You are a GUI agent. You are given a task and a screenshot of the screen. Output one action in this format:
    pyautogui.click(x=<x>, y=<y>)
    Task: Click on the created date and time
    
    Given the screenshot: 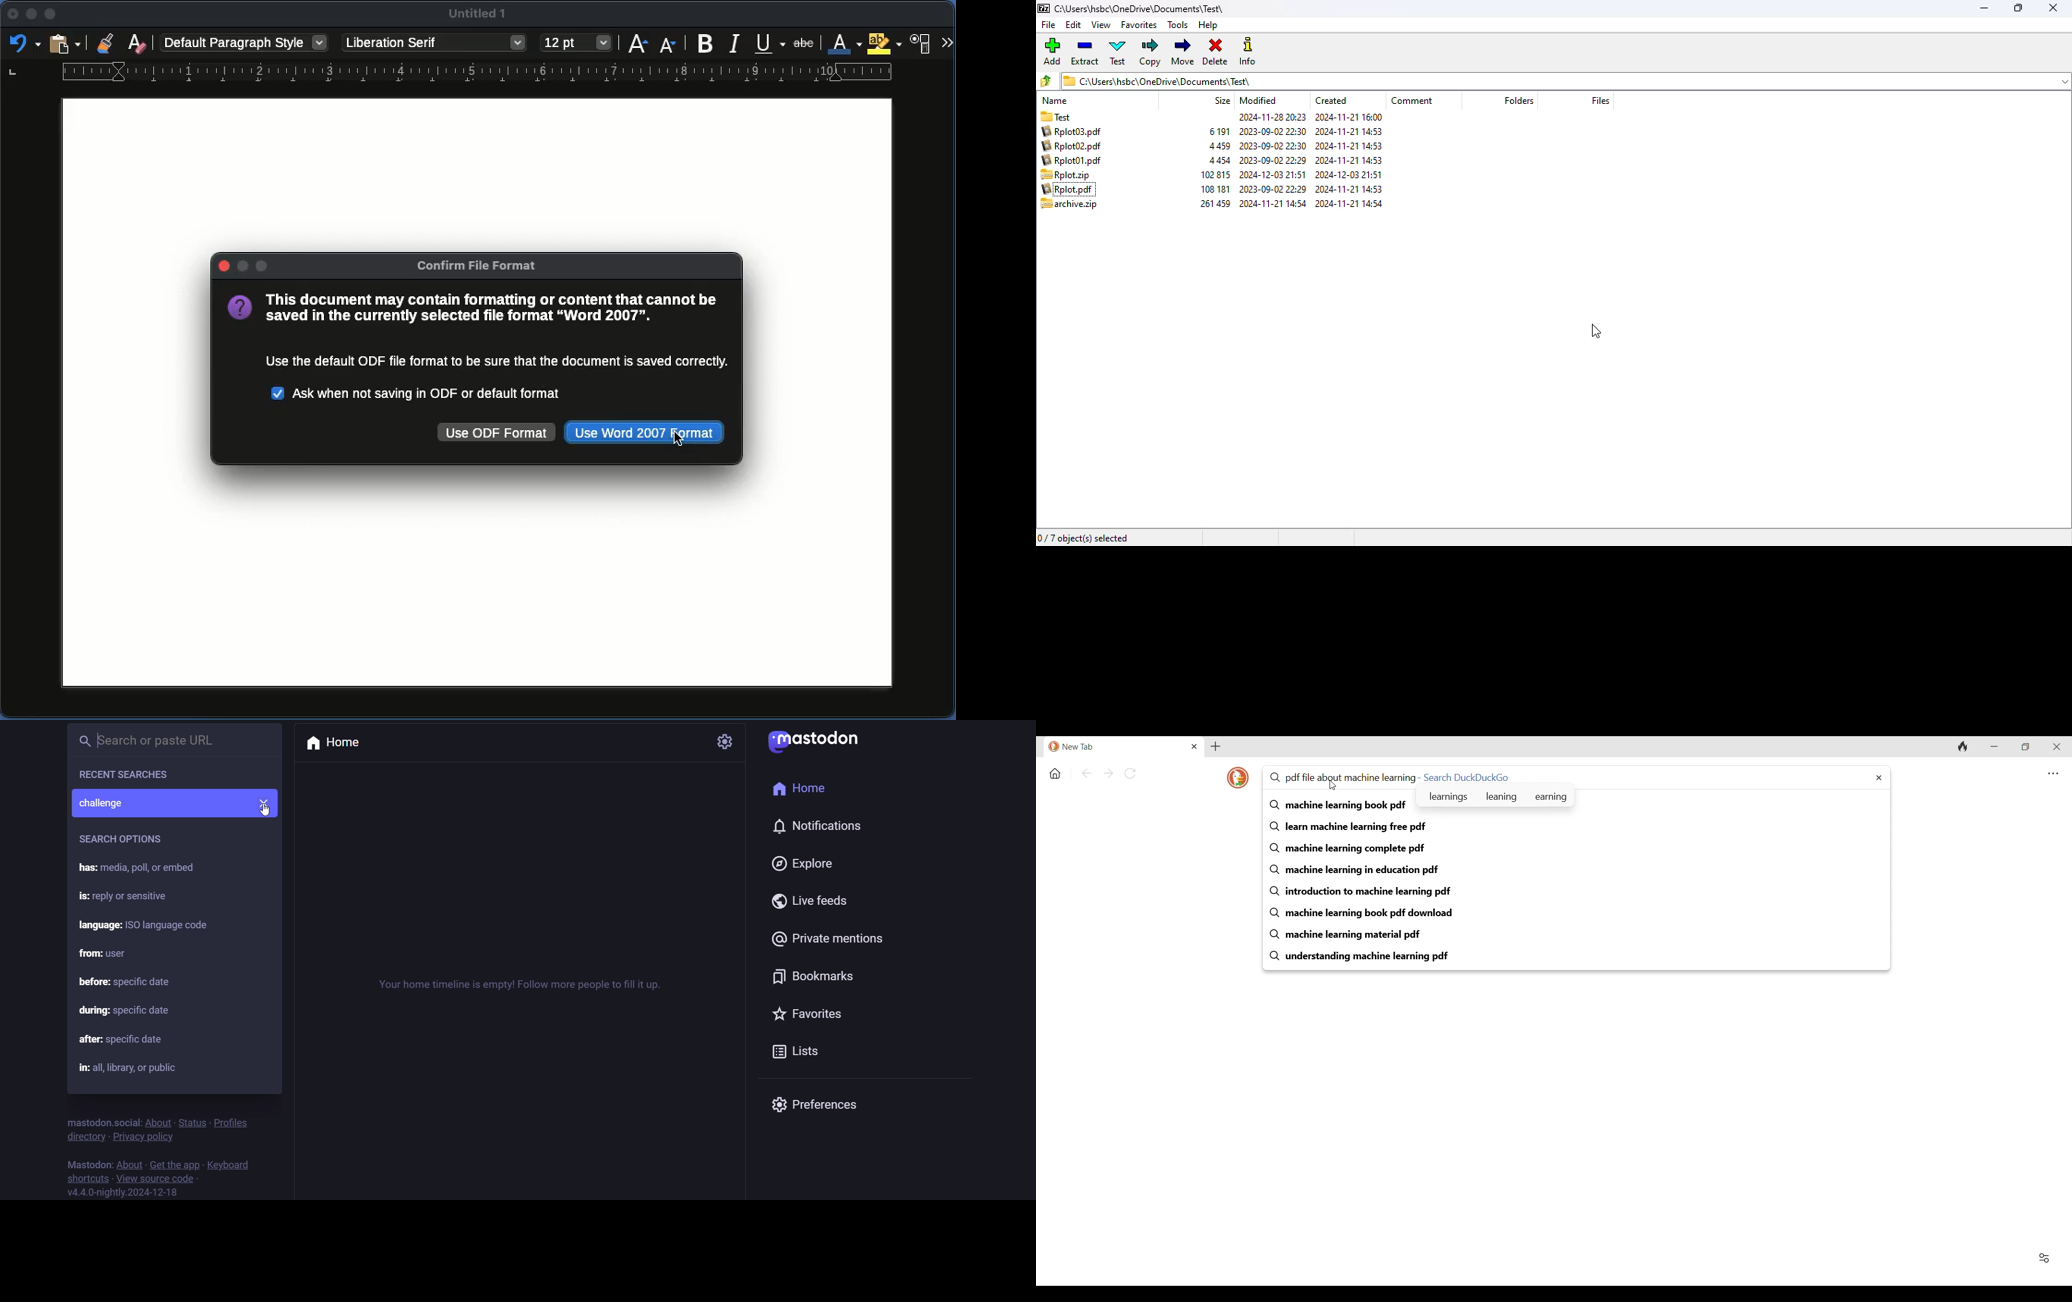 What is the action you would take?
    pyautogui.click(x=1349, y=197)
    